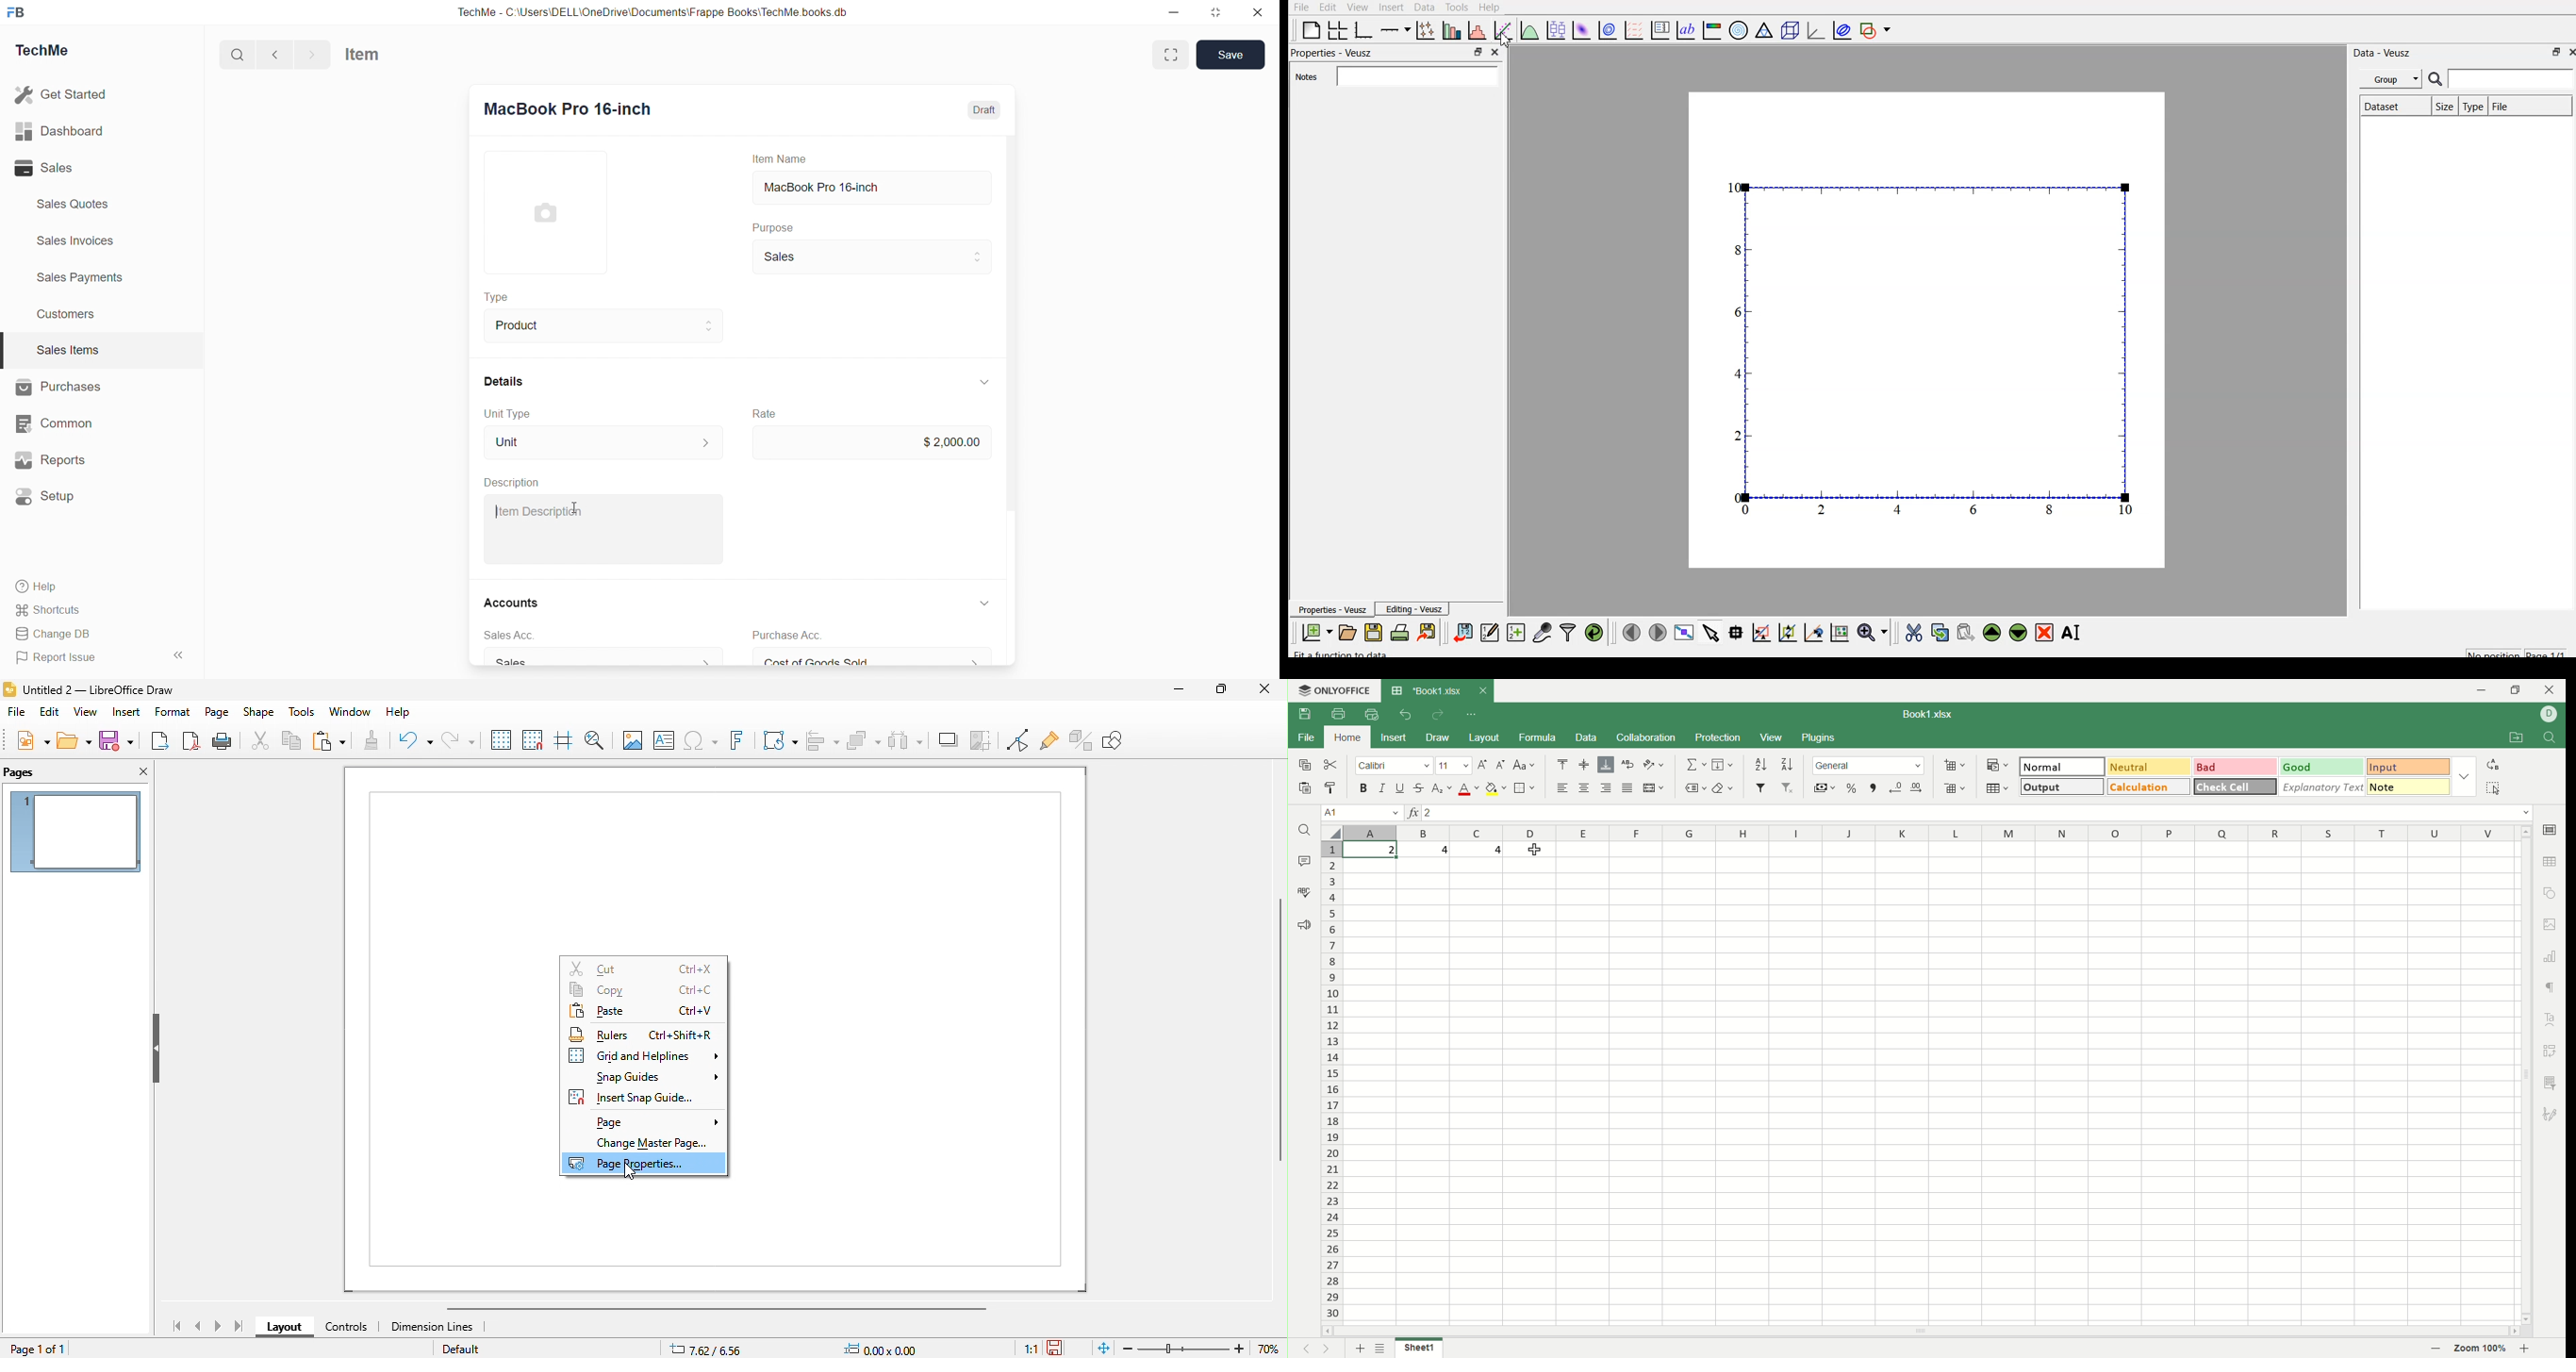 The width and height of the screenshot is (2576, 1372). What do you see at coordinates (51, 460) in the screenshot?
I see `Reports` at bounding box center [51, 460].